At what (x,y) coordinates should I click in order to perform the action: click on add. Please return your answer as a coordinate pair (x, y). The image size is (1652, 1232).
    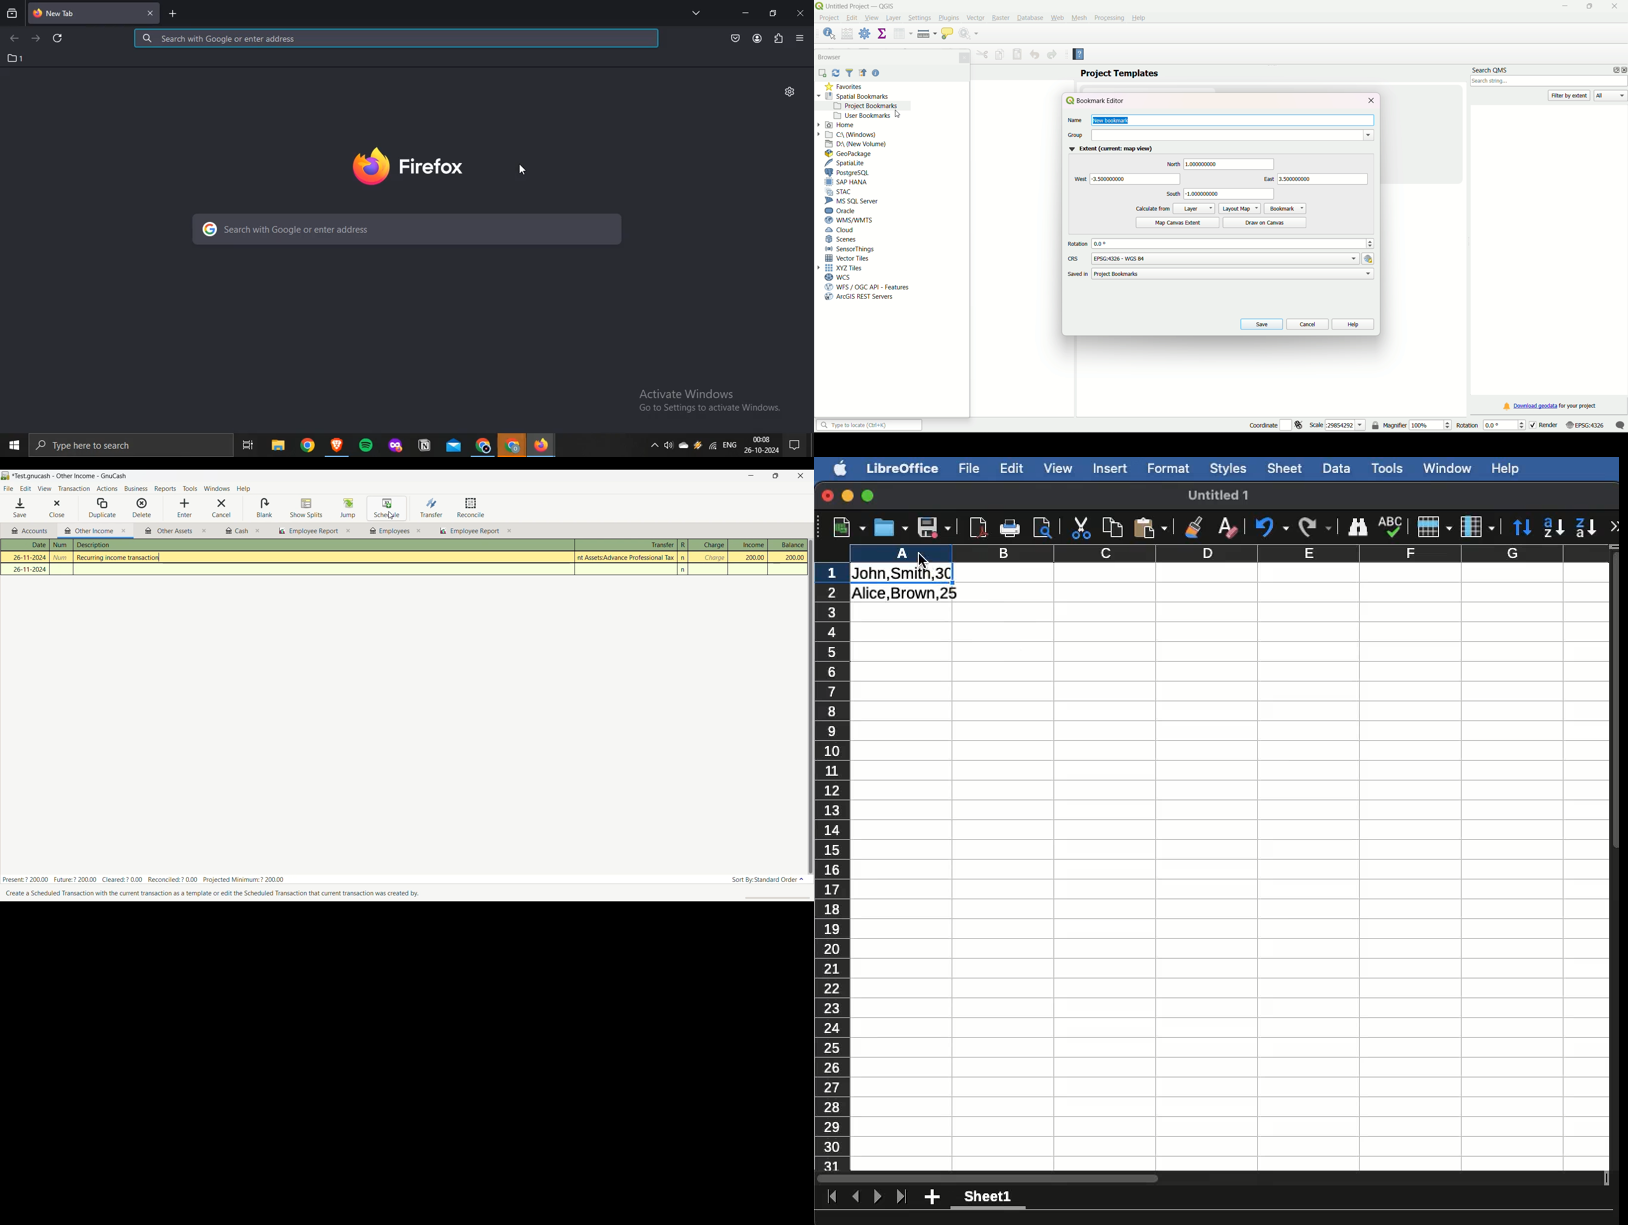
    Looking at the image, I should click on (822, 73).